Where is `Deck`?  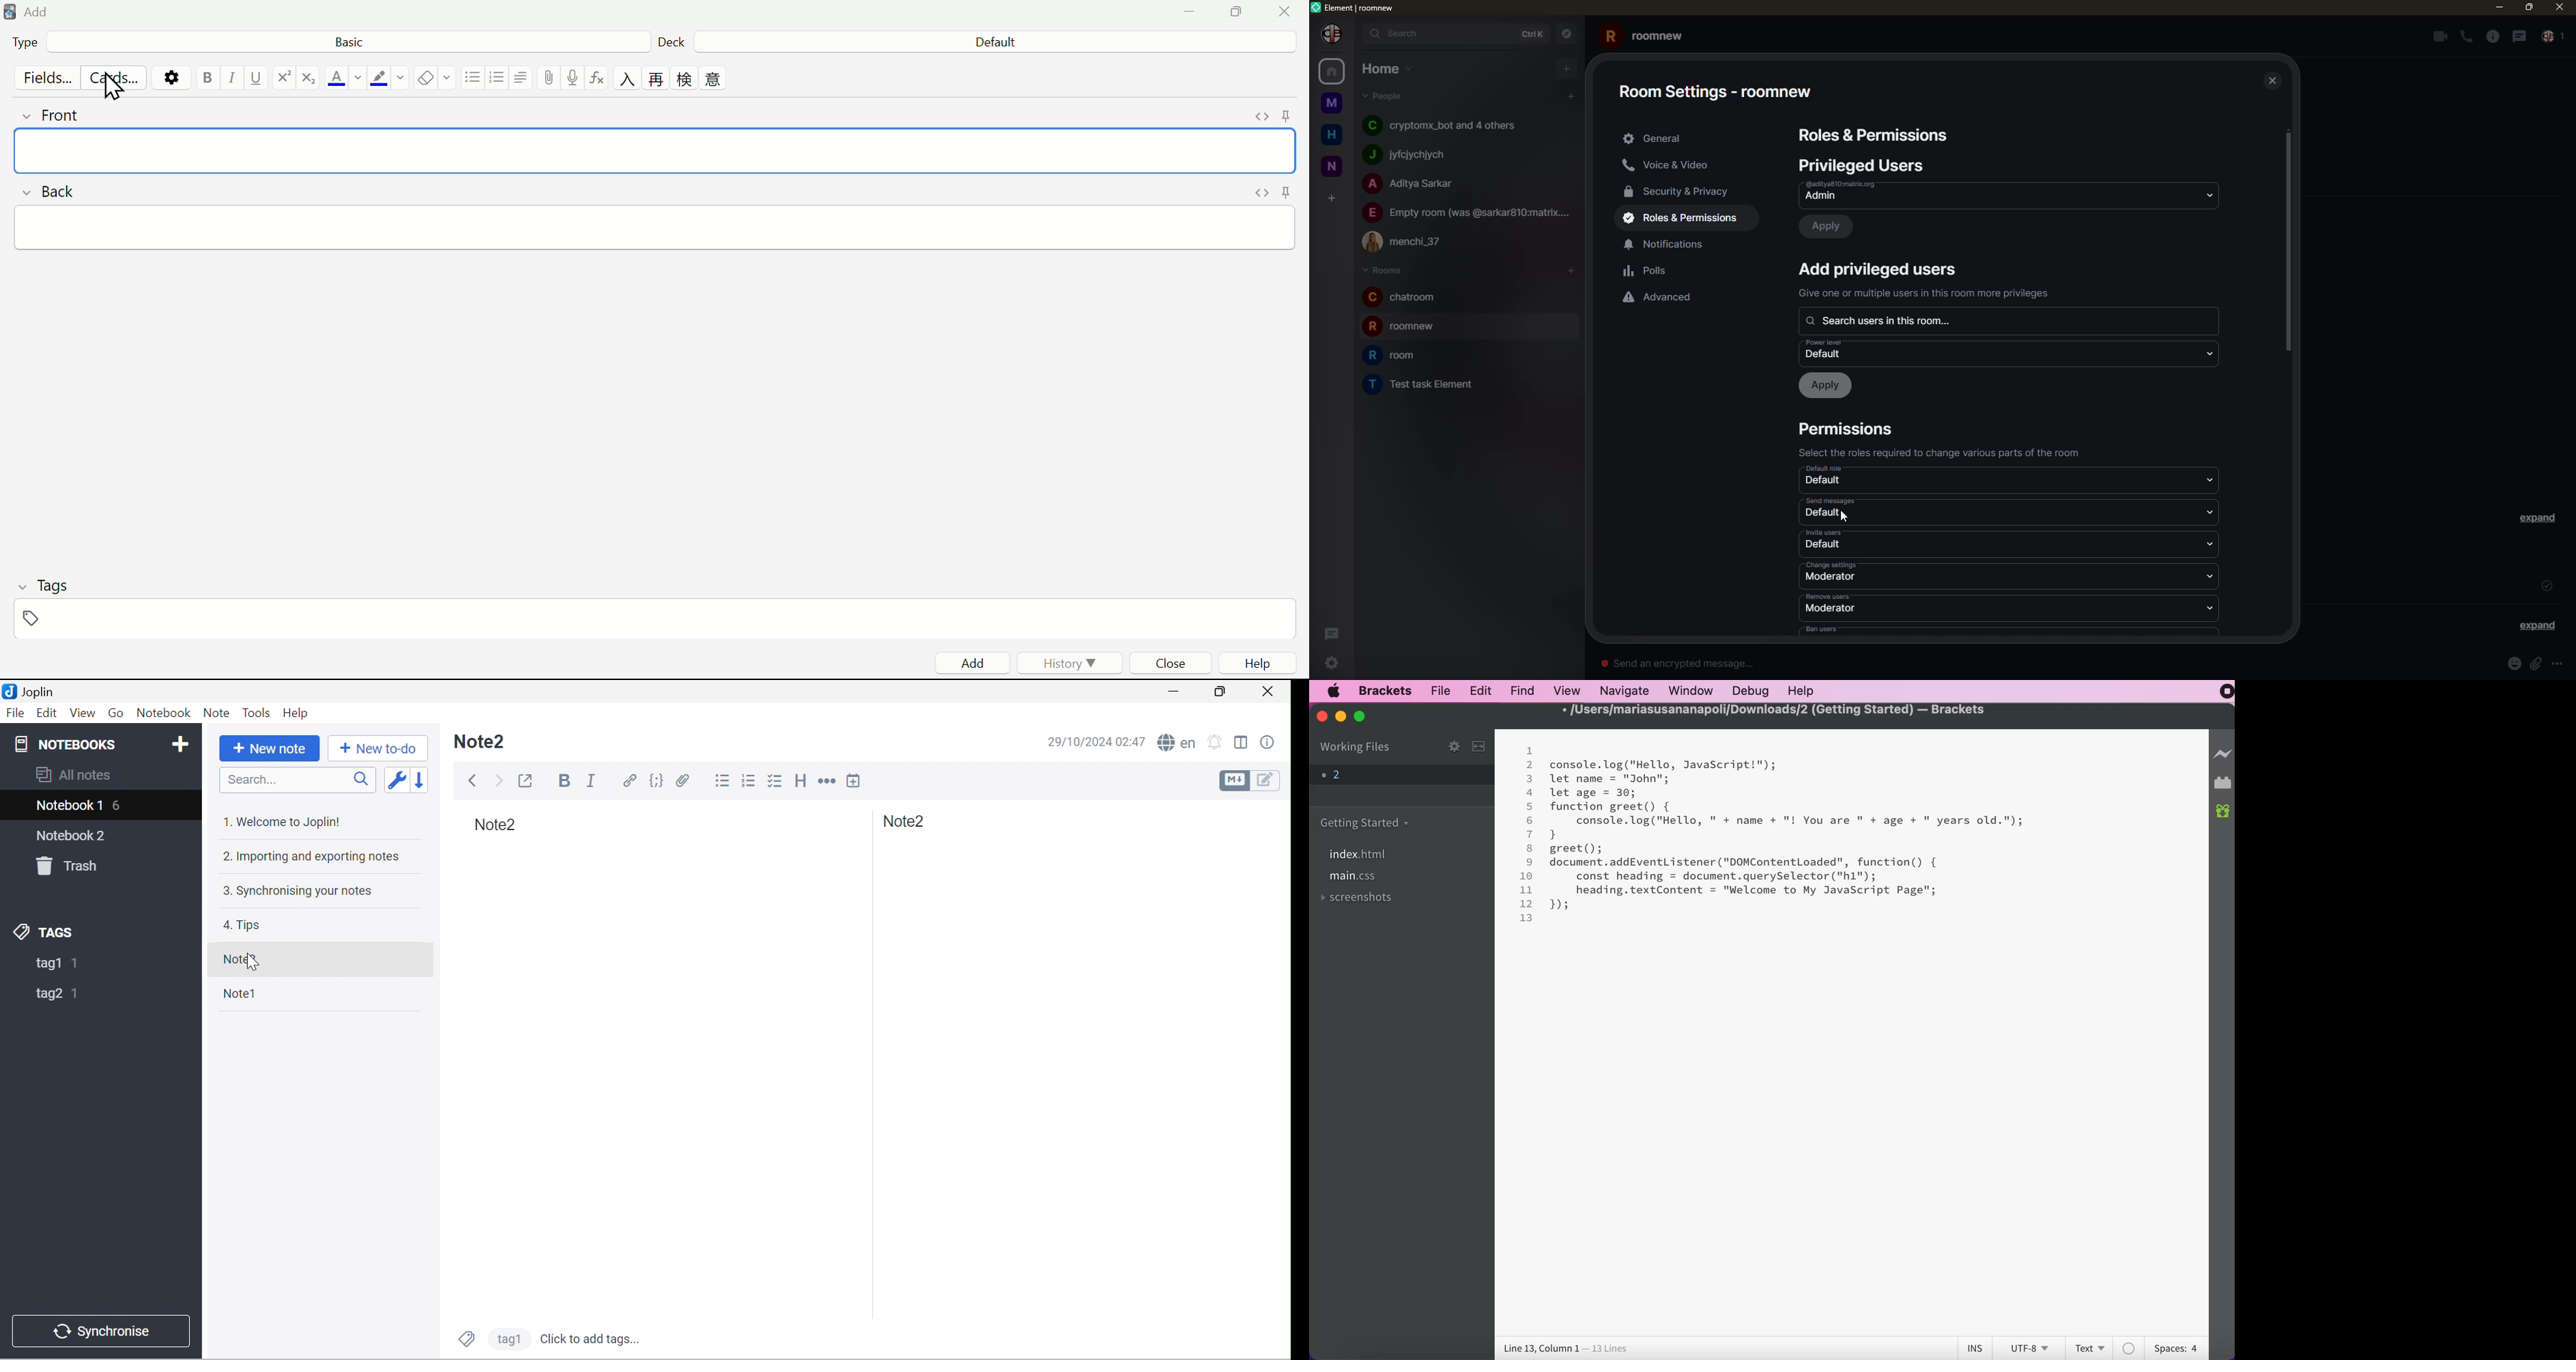
Deck is located at coordinates (678, 40).